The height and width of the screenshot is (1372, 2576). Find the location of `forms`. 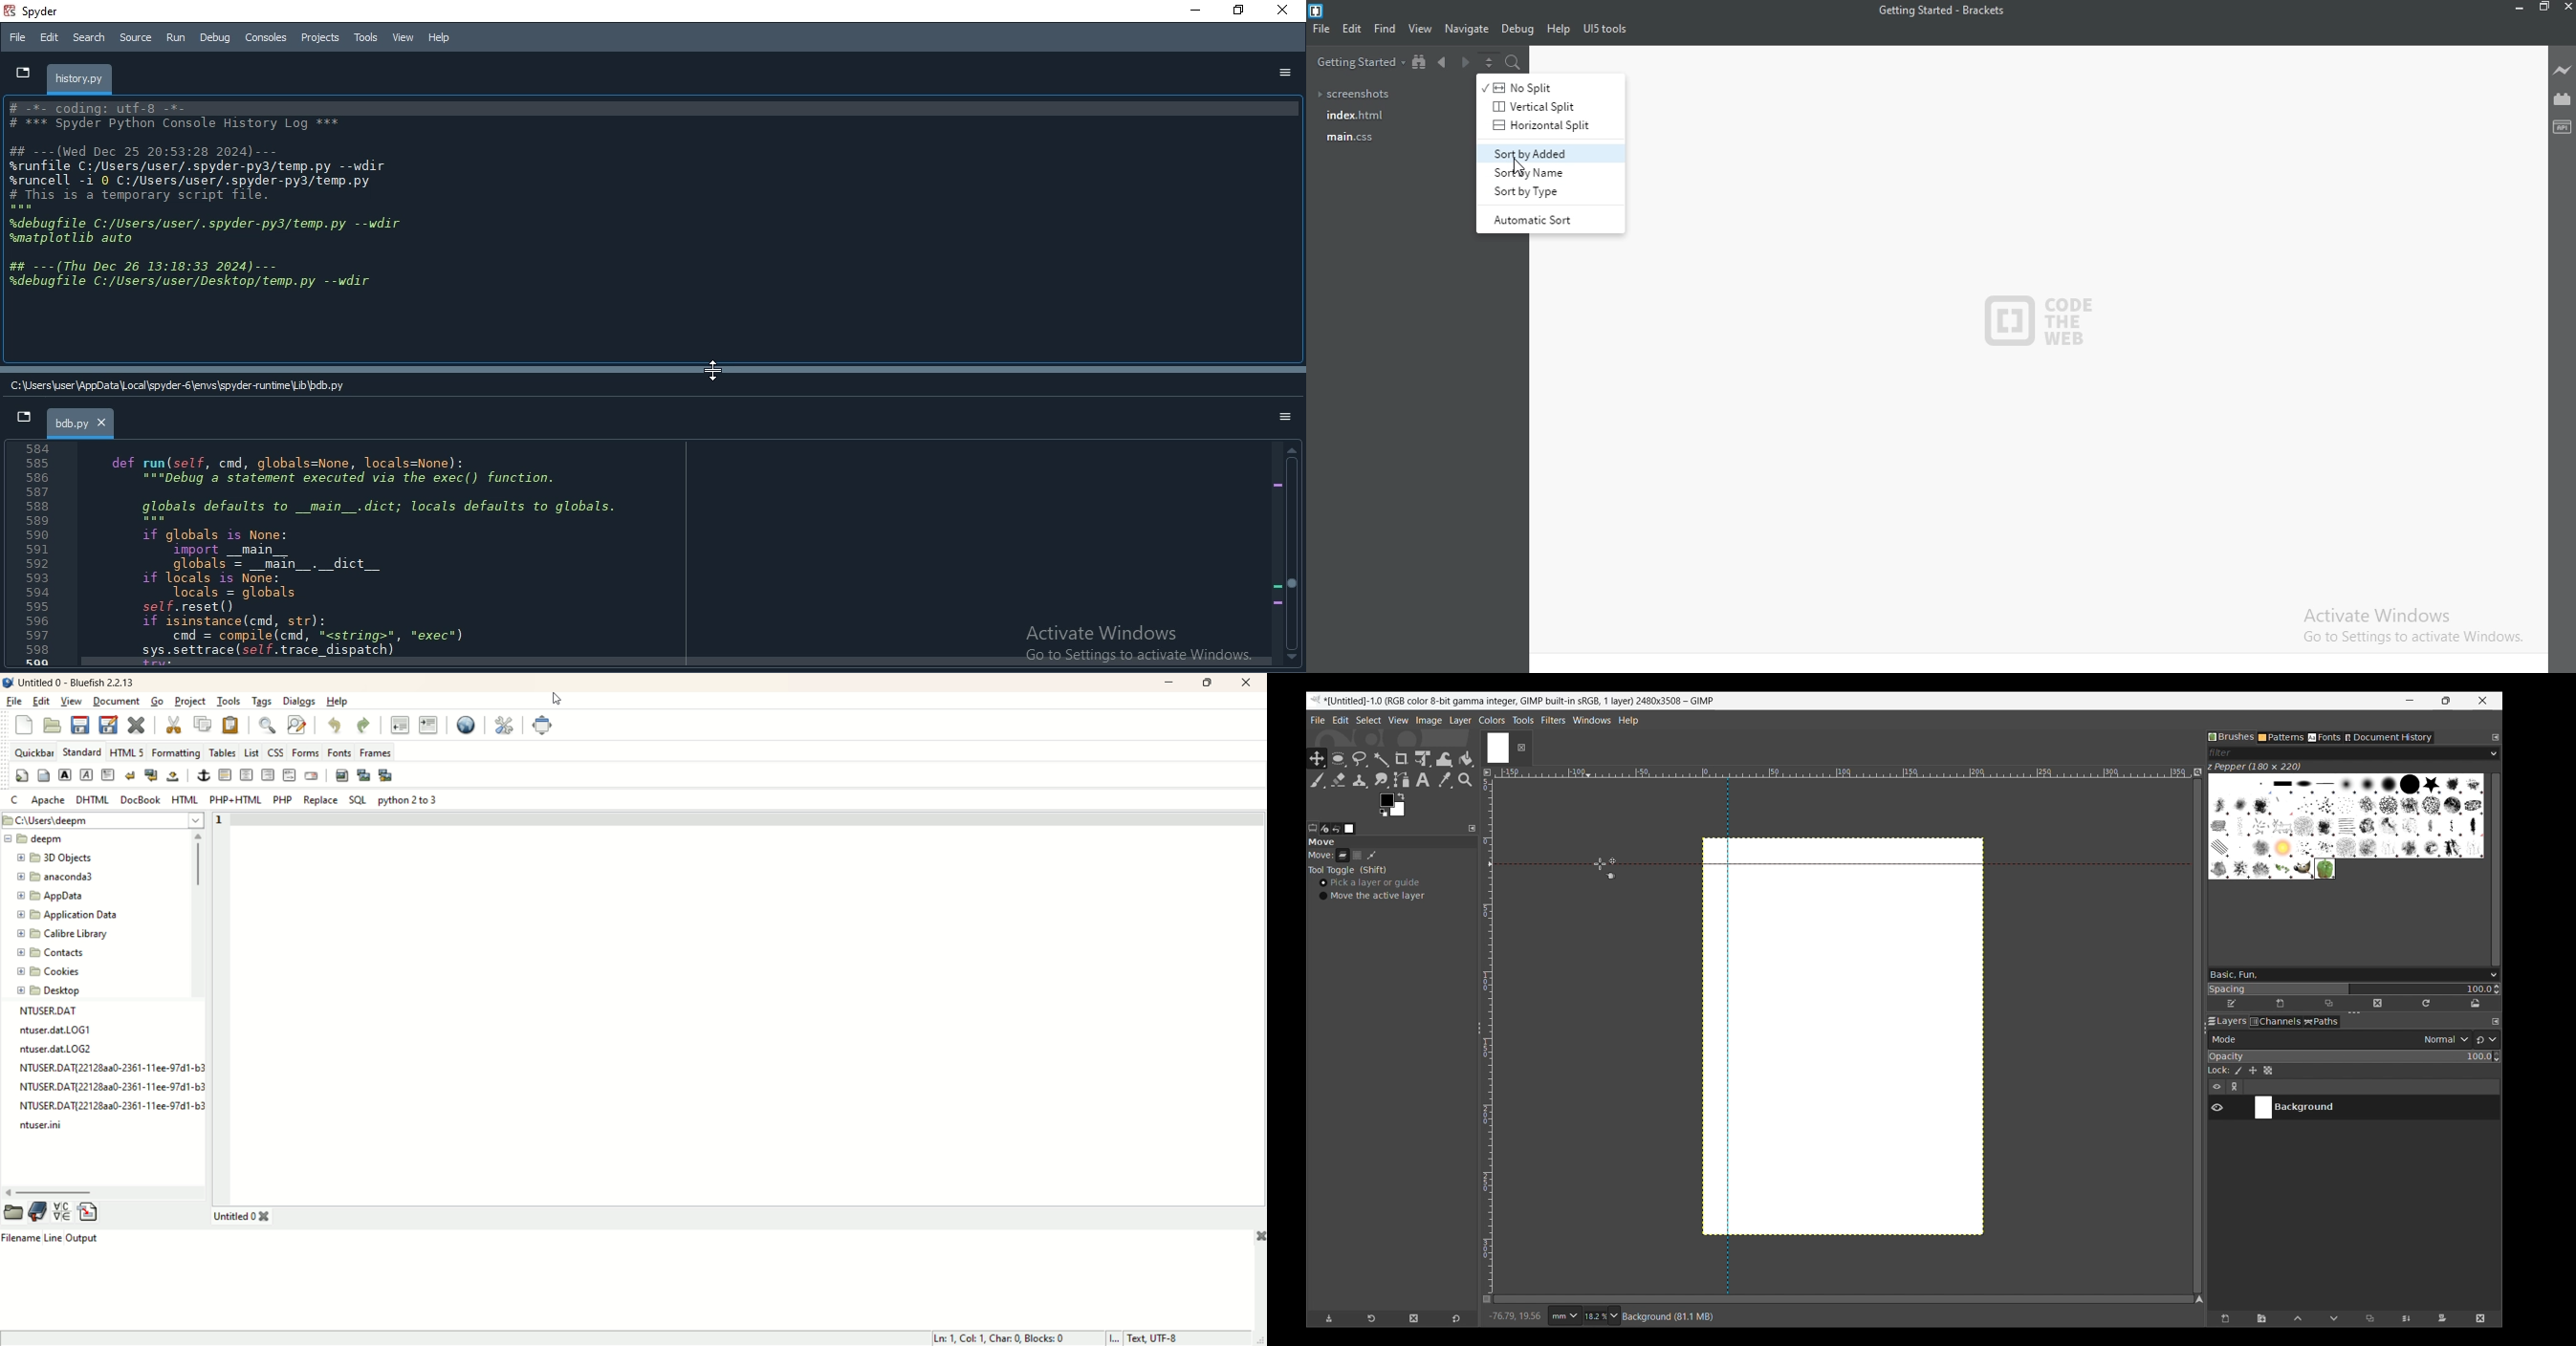

forms is located at coordinates (305, 752).